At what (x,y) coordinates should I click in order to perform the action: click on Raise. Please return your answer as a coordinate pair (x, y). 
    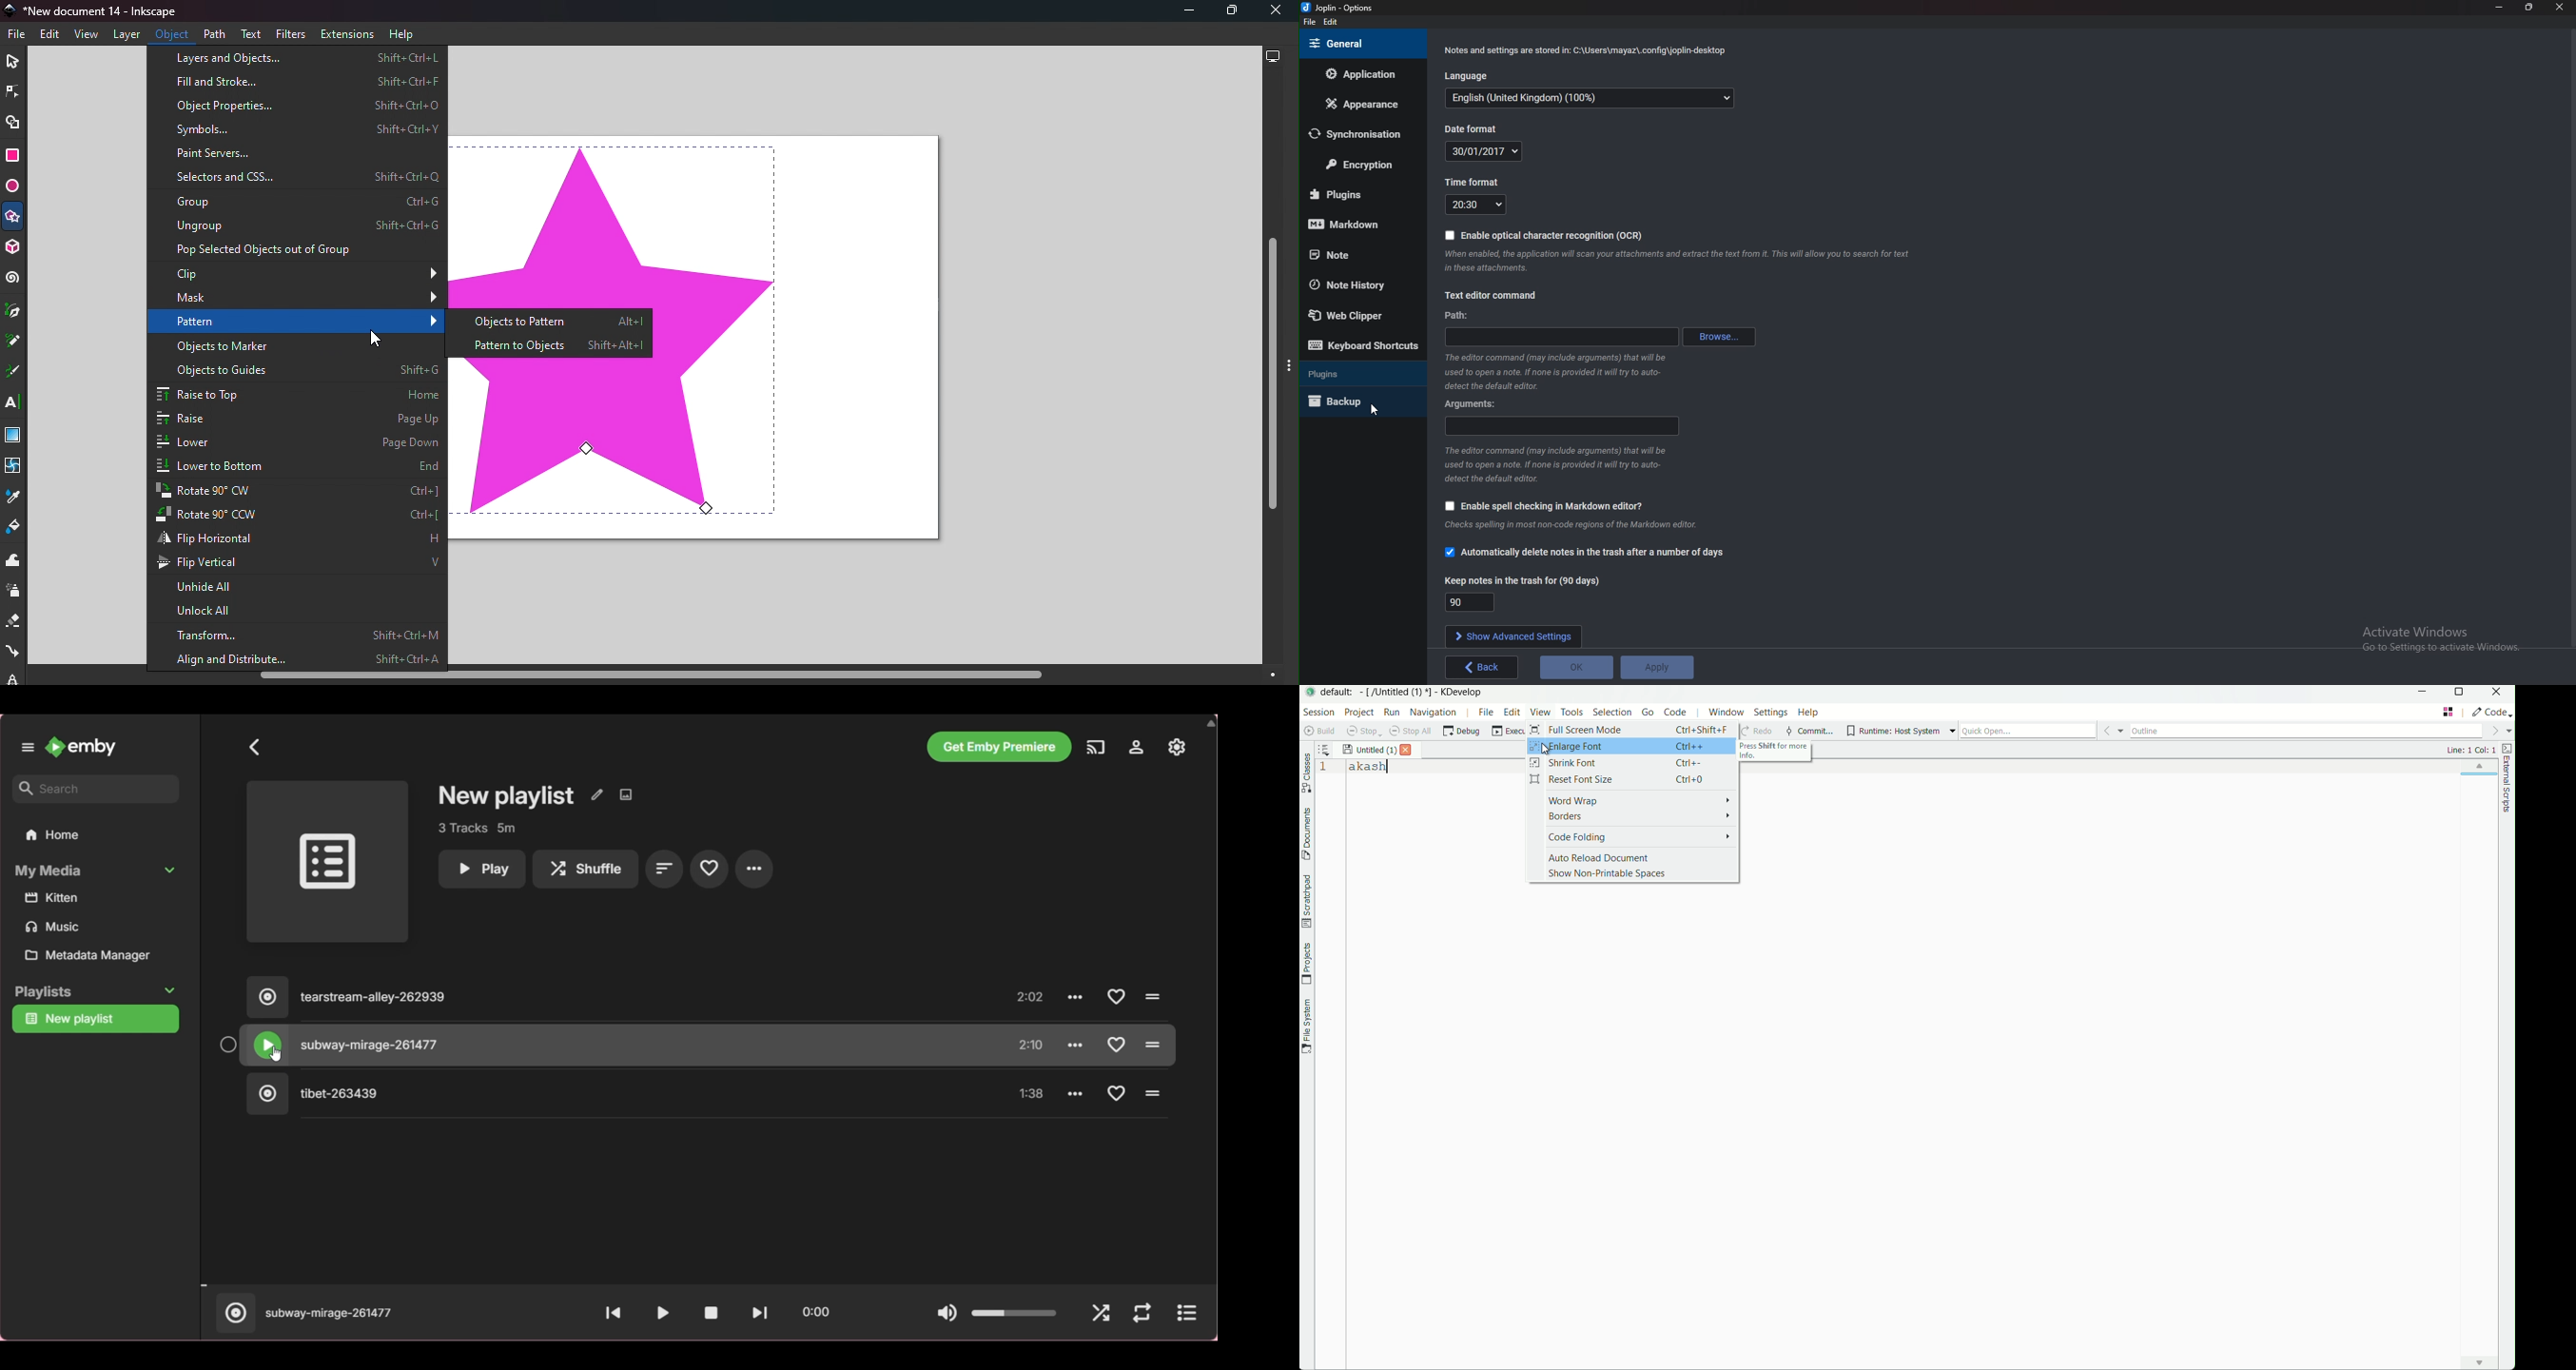
    Looking at the image, I should click on (298, 421).